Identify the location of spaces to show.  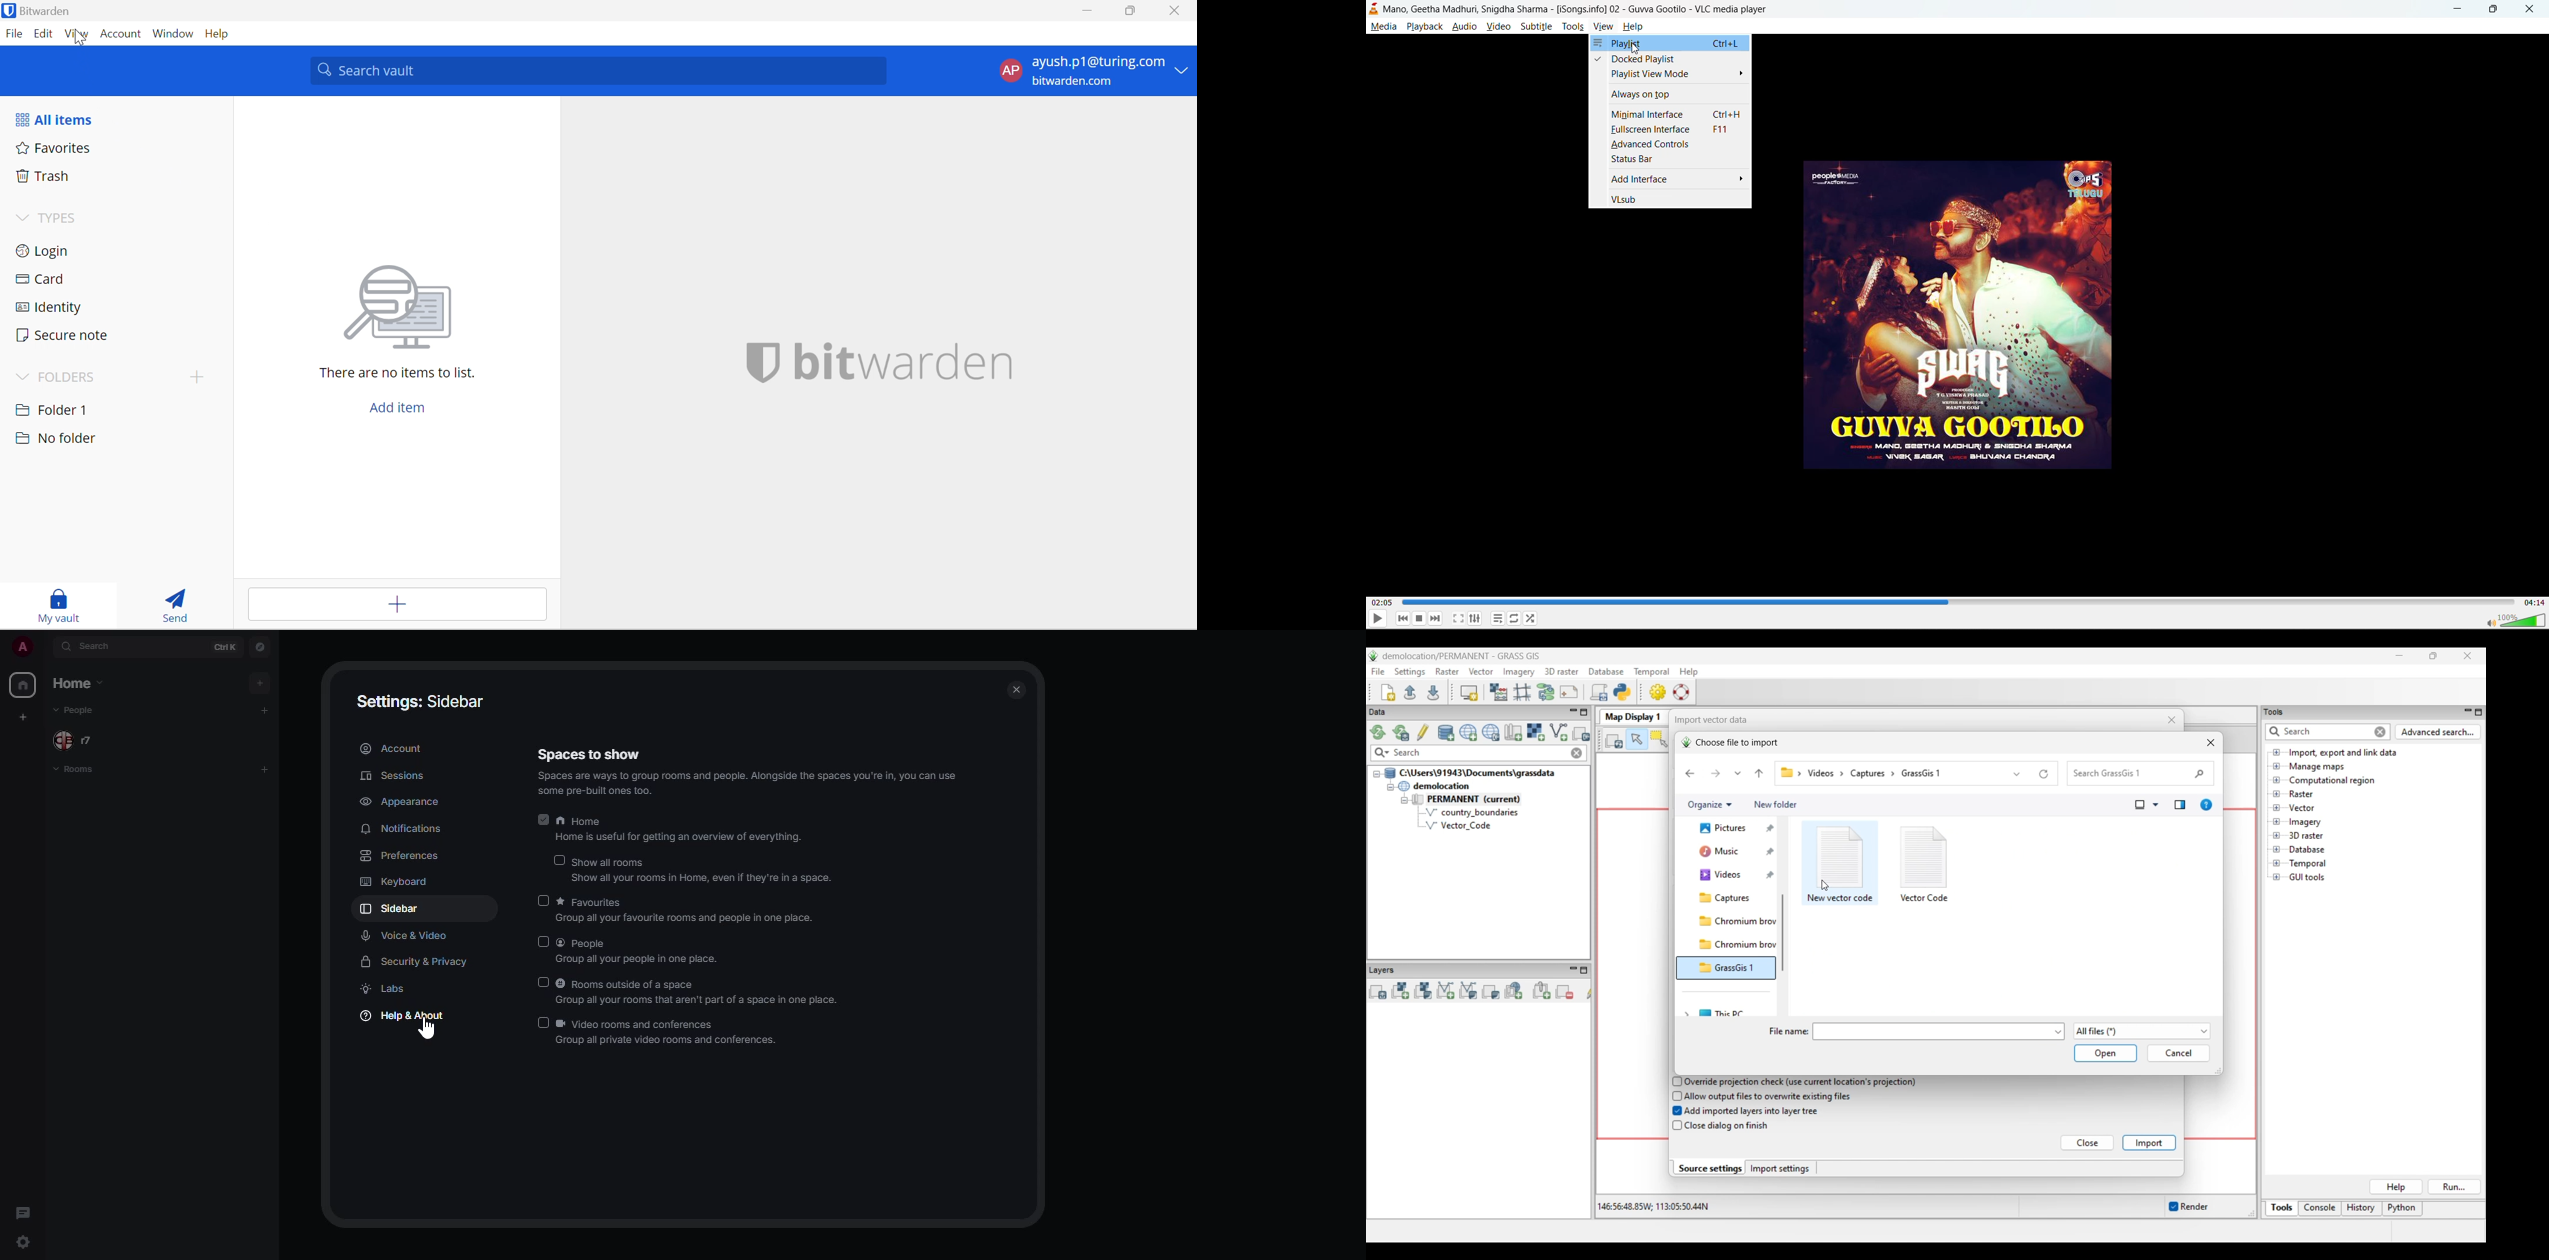
(748, 770).